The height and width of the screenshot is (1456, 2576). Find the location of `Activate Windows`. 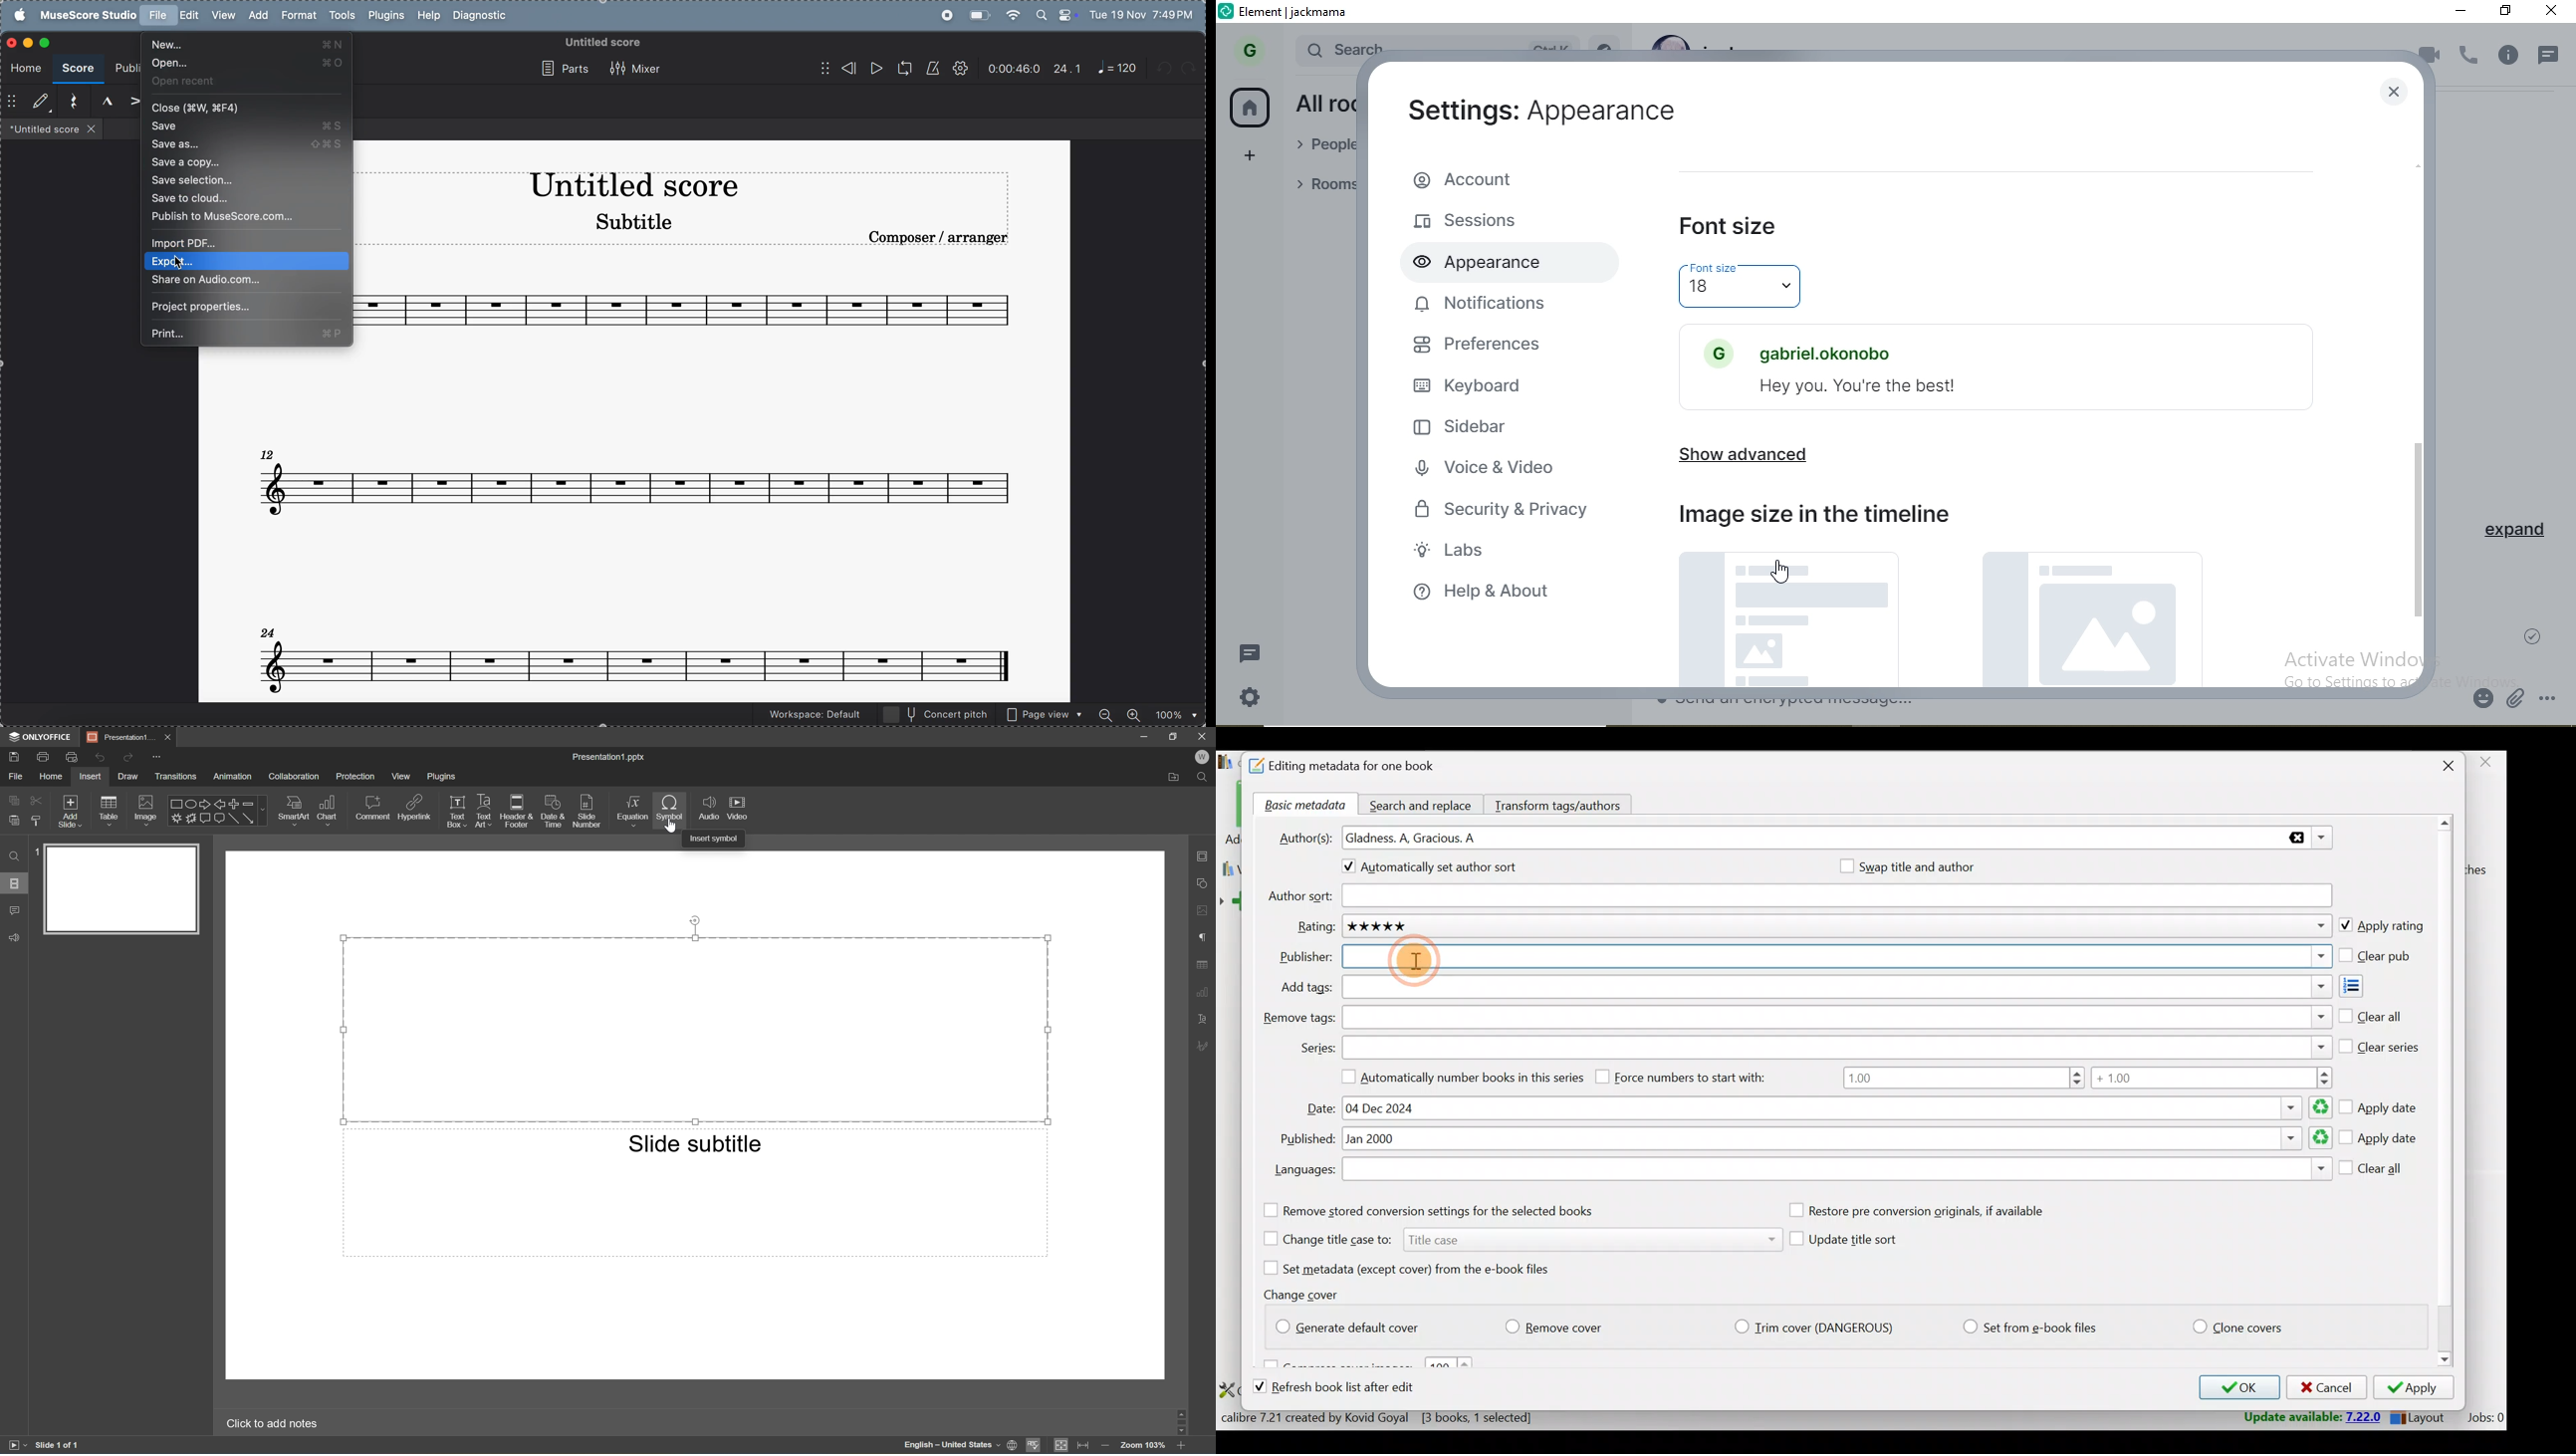

Activate Windows is located at coordinates (2354, 658).